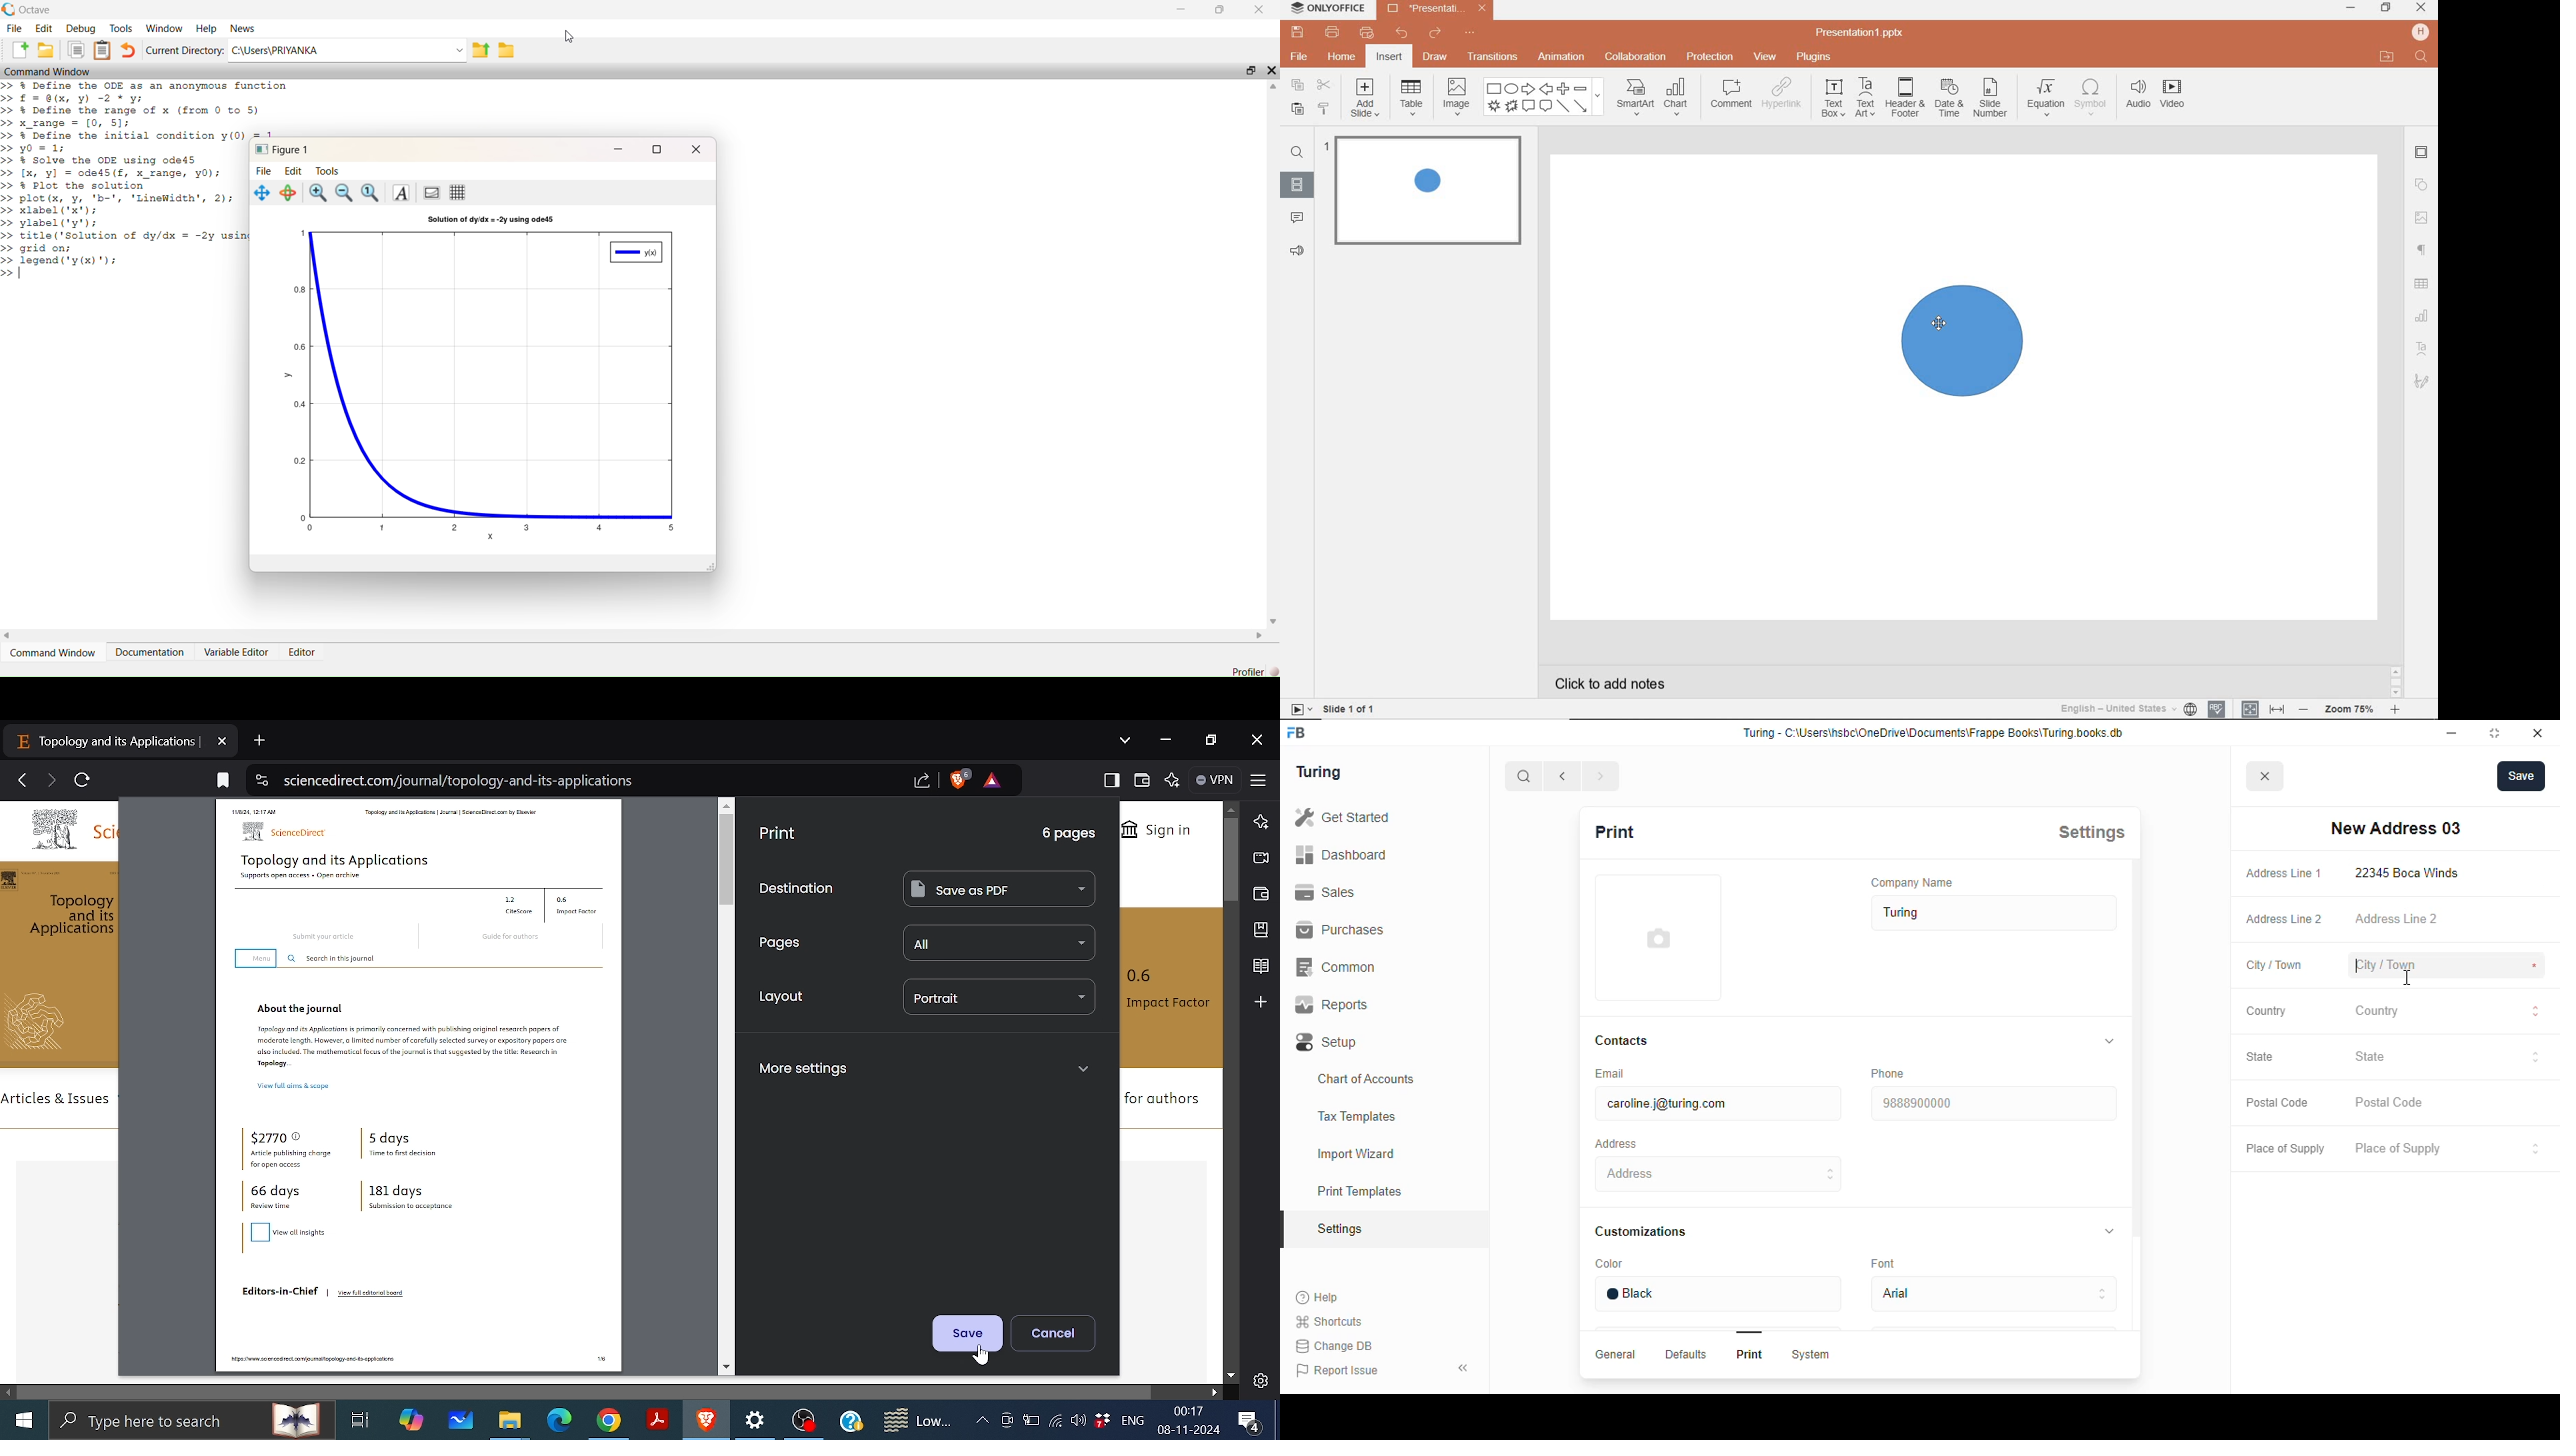 The image size is (2576, 1456). I want to click on restore, so click(657, 149).